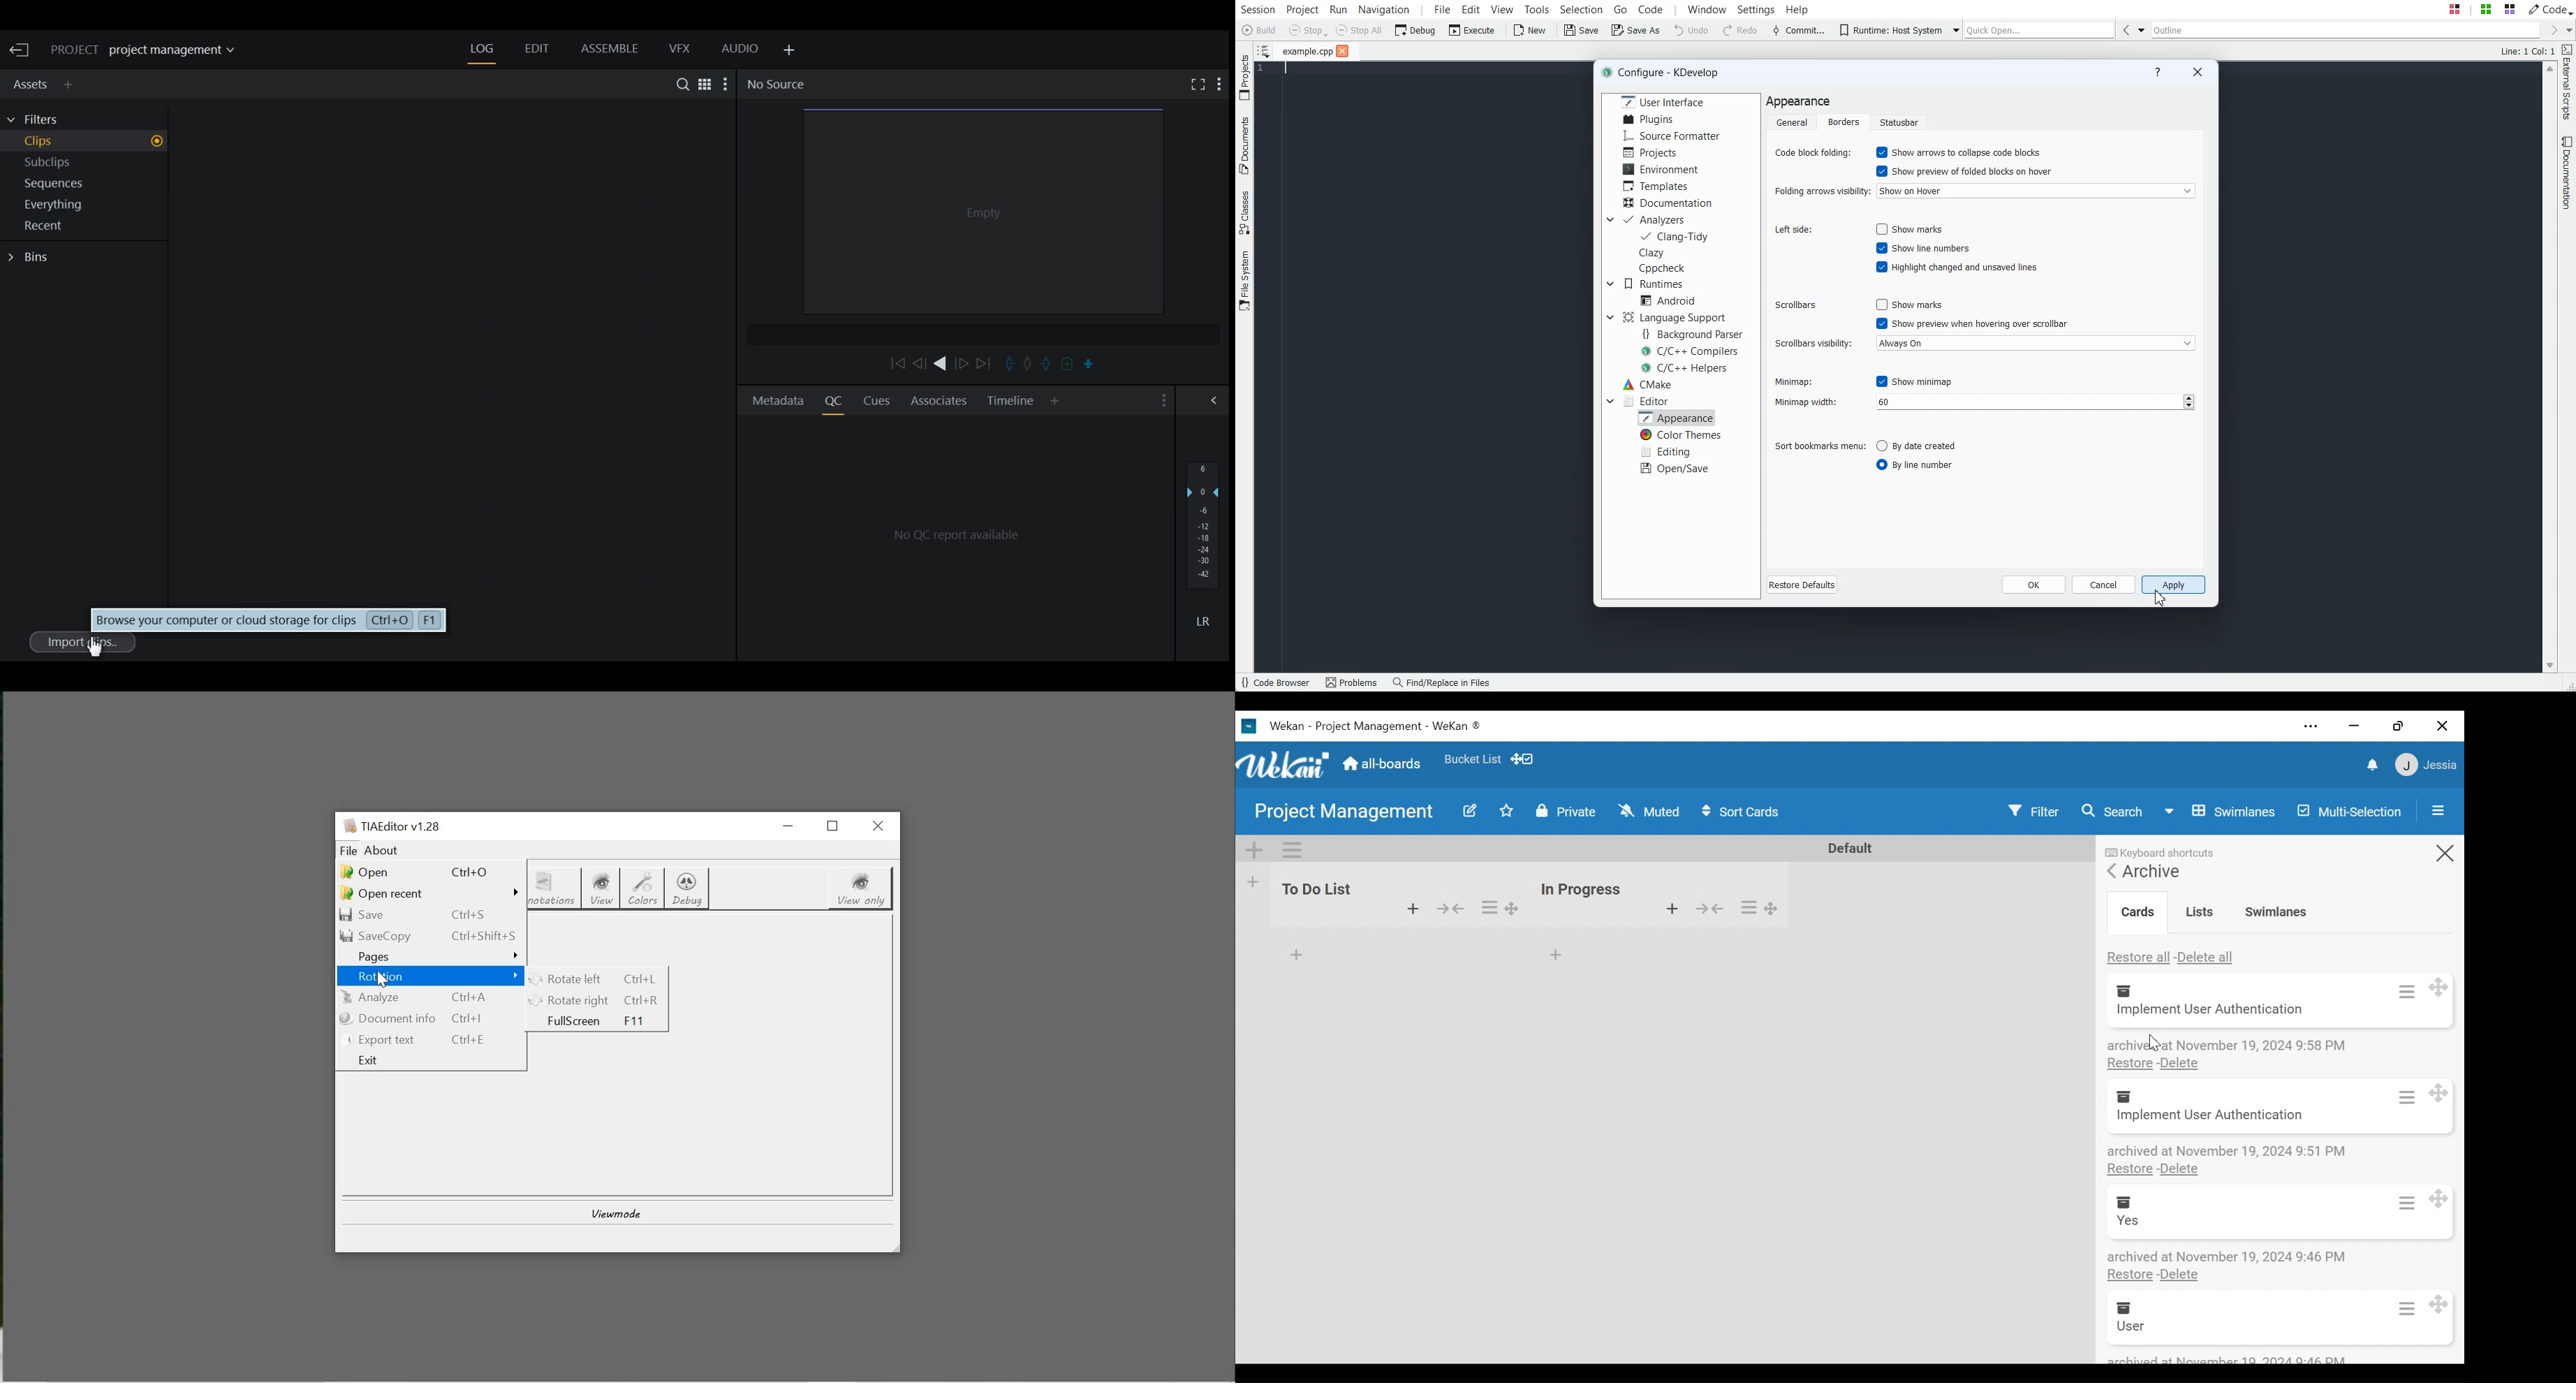  I want to click on Default, so click(1847, 848).